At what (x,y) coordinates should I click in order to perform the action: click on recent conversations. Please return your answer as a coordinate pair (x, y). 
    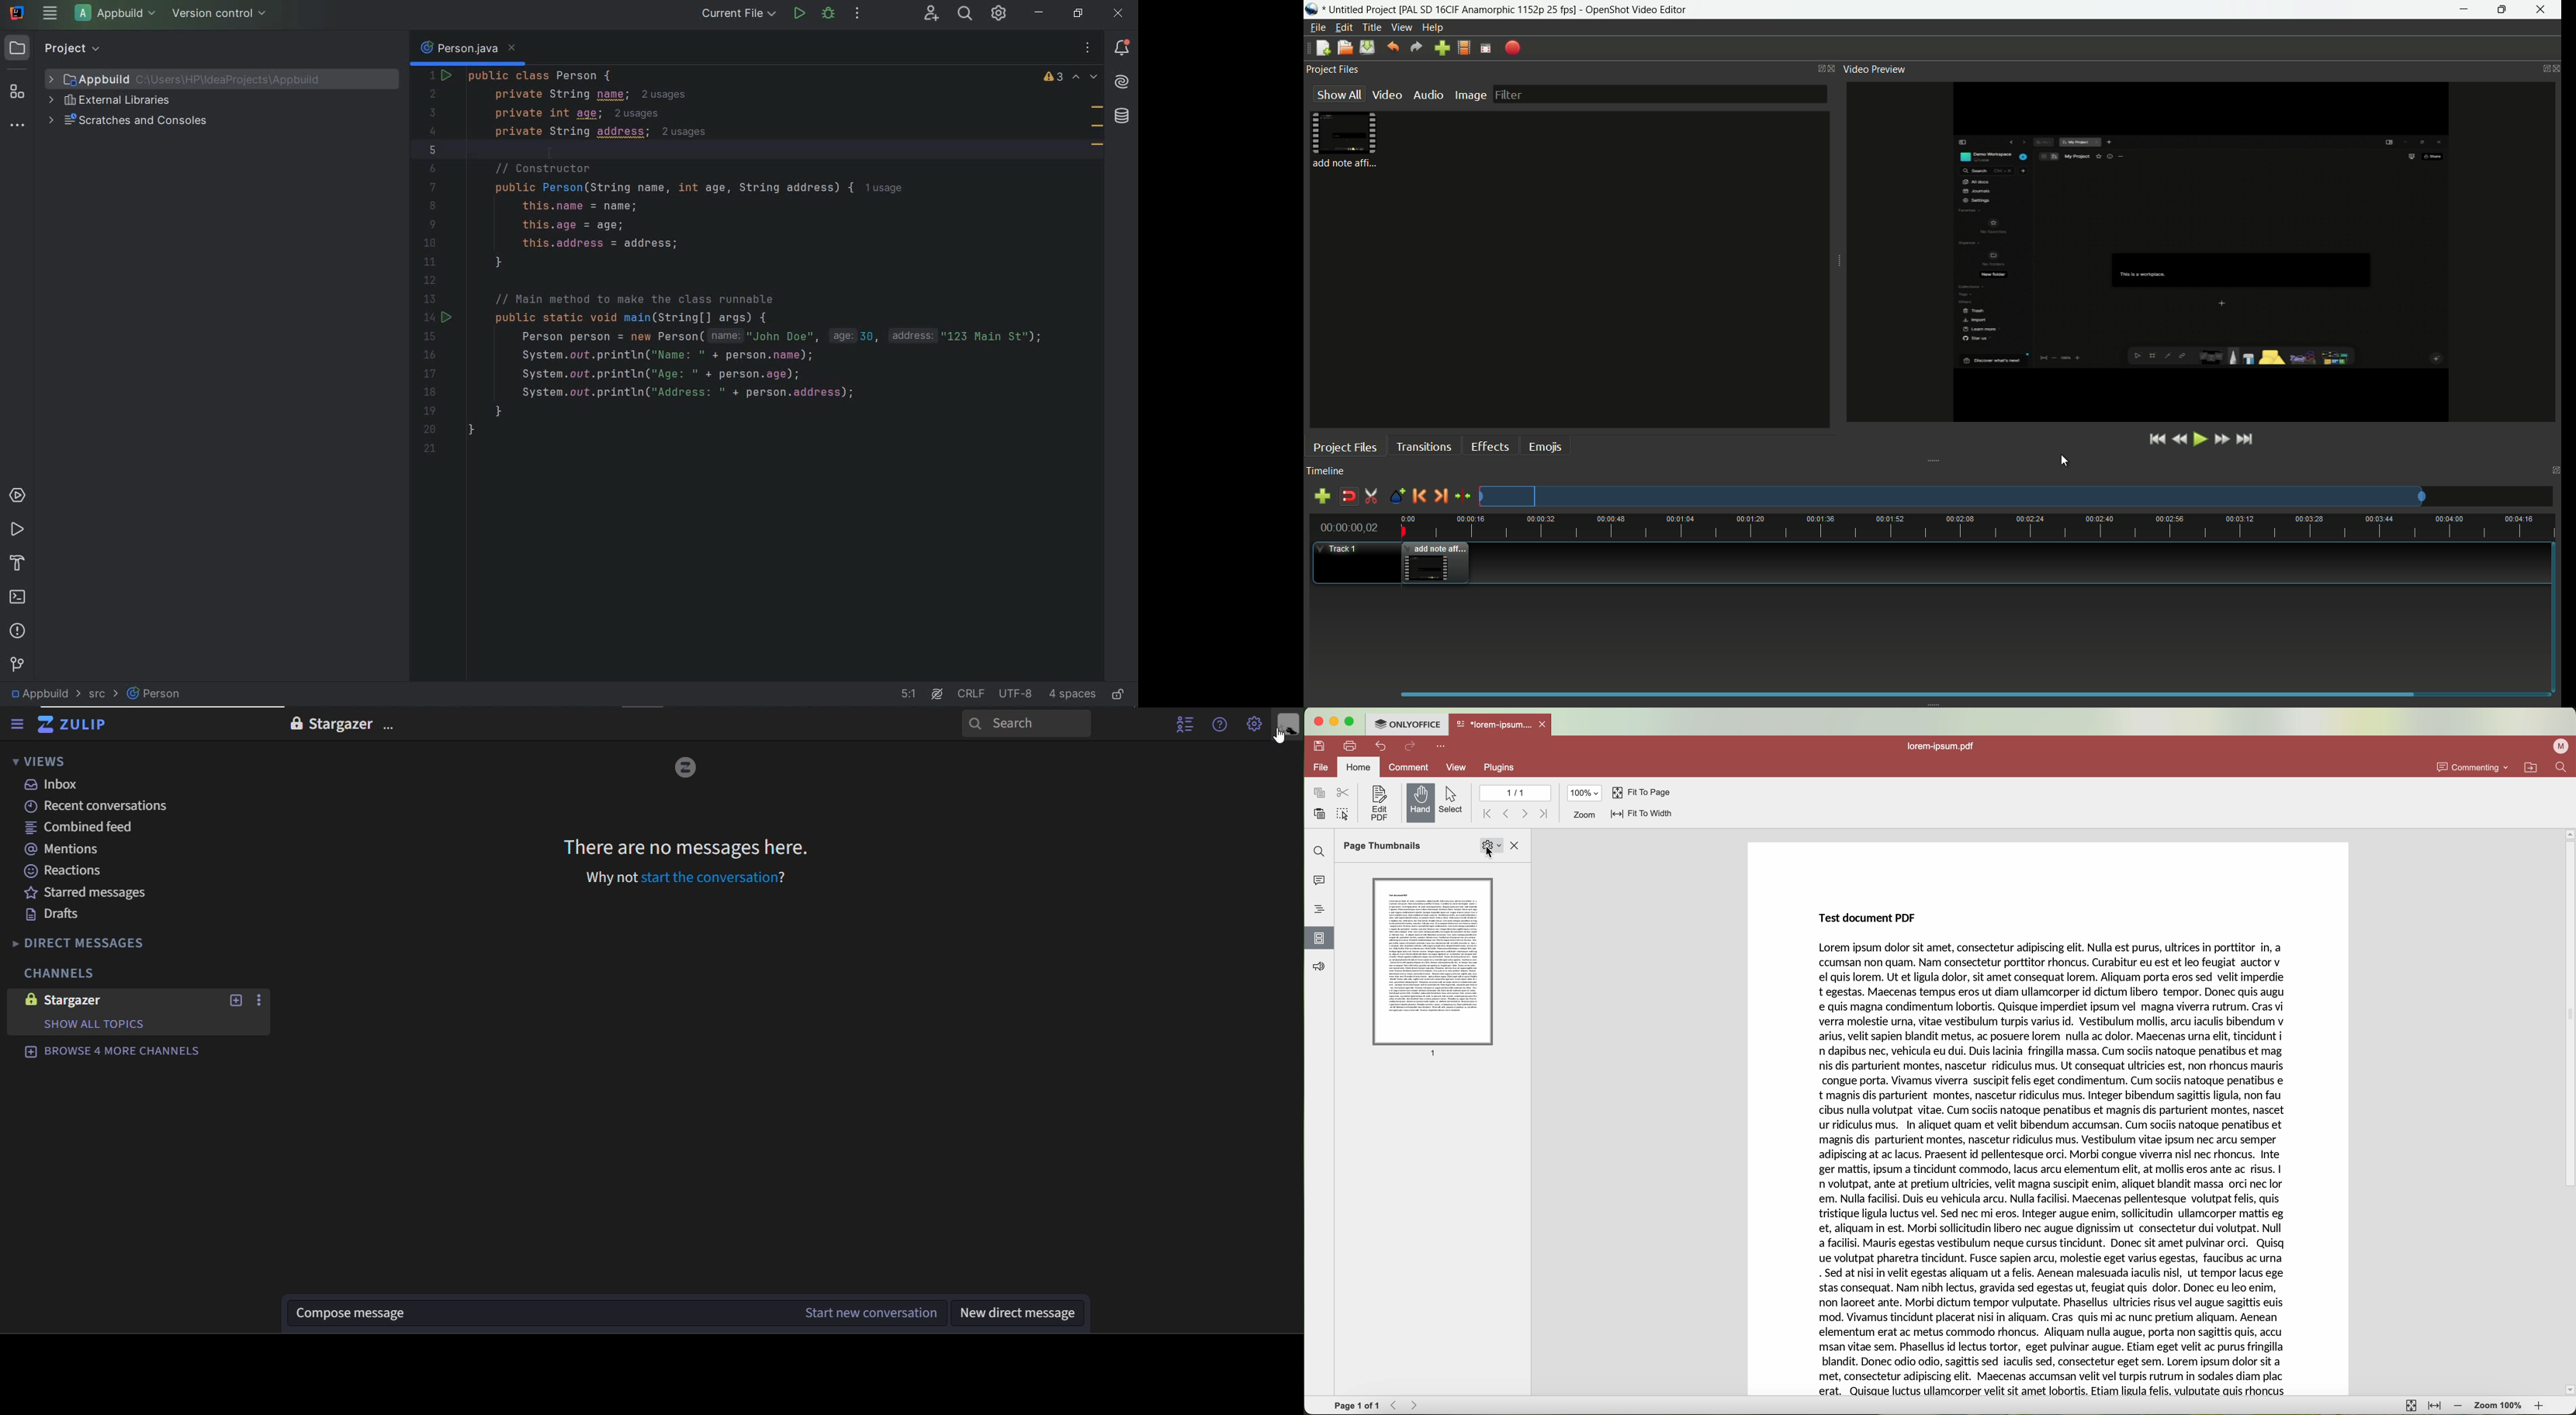
    Looking at the image, I should click on (100, 806).